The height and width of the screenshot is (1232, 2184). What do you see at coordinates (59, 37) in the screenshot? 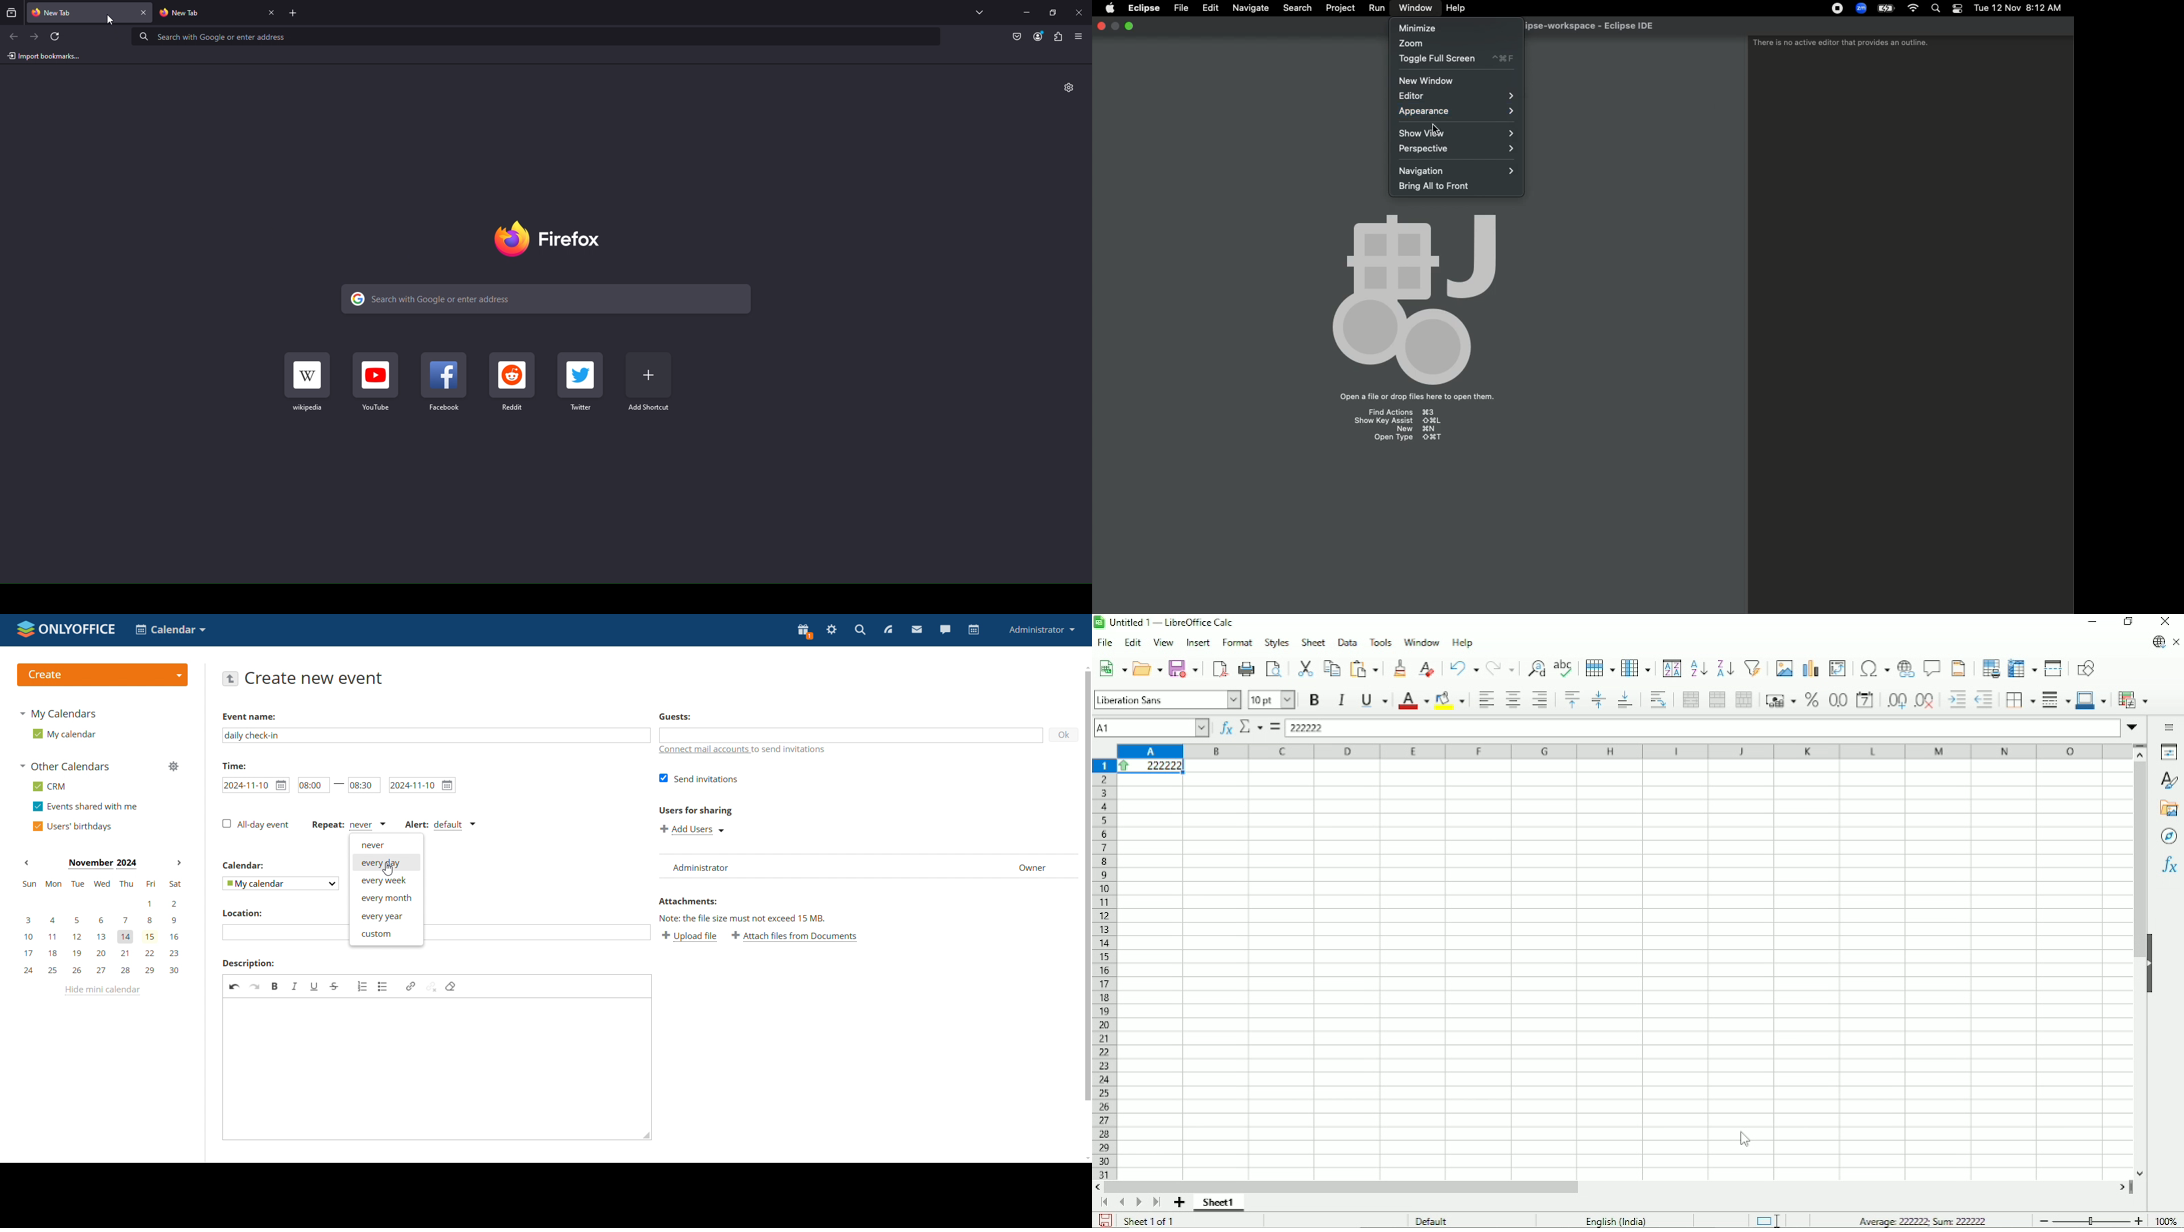
I see `Refresh` at bounding box center [59, 37].